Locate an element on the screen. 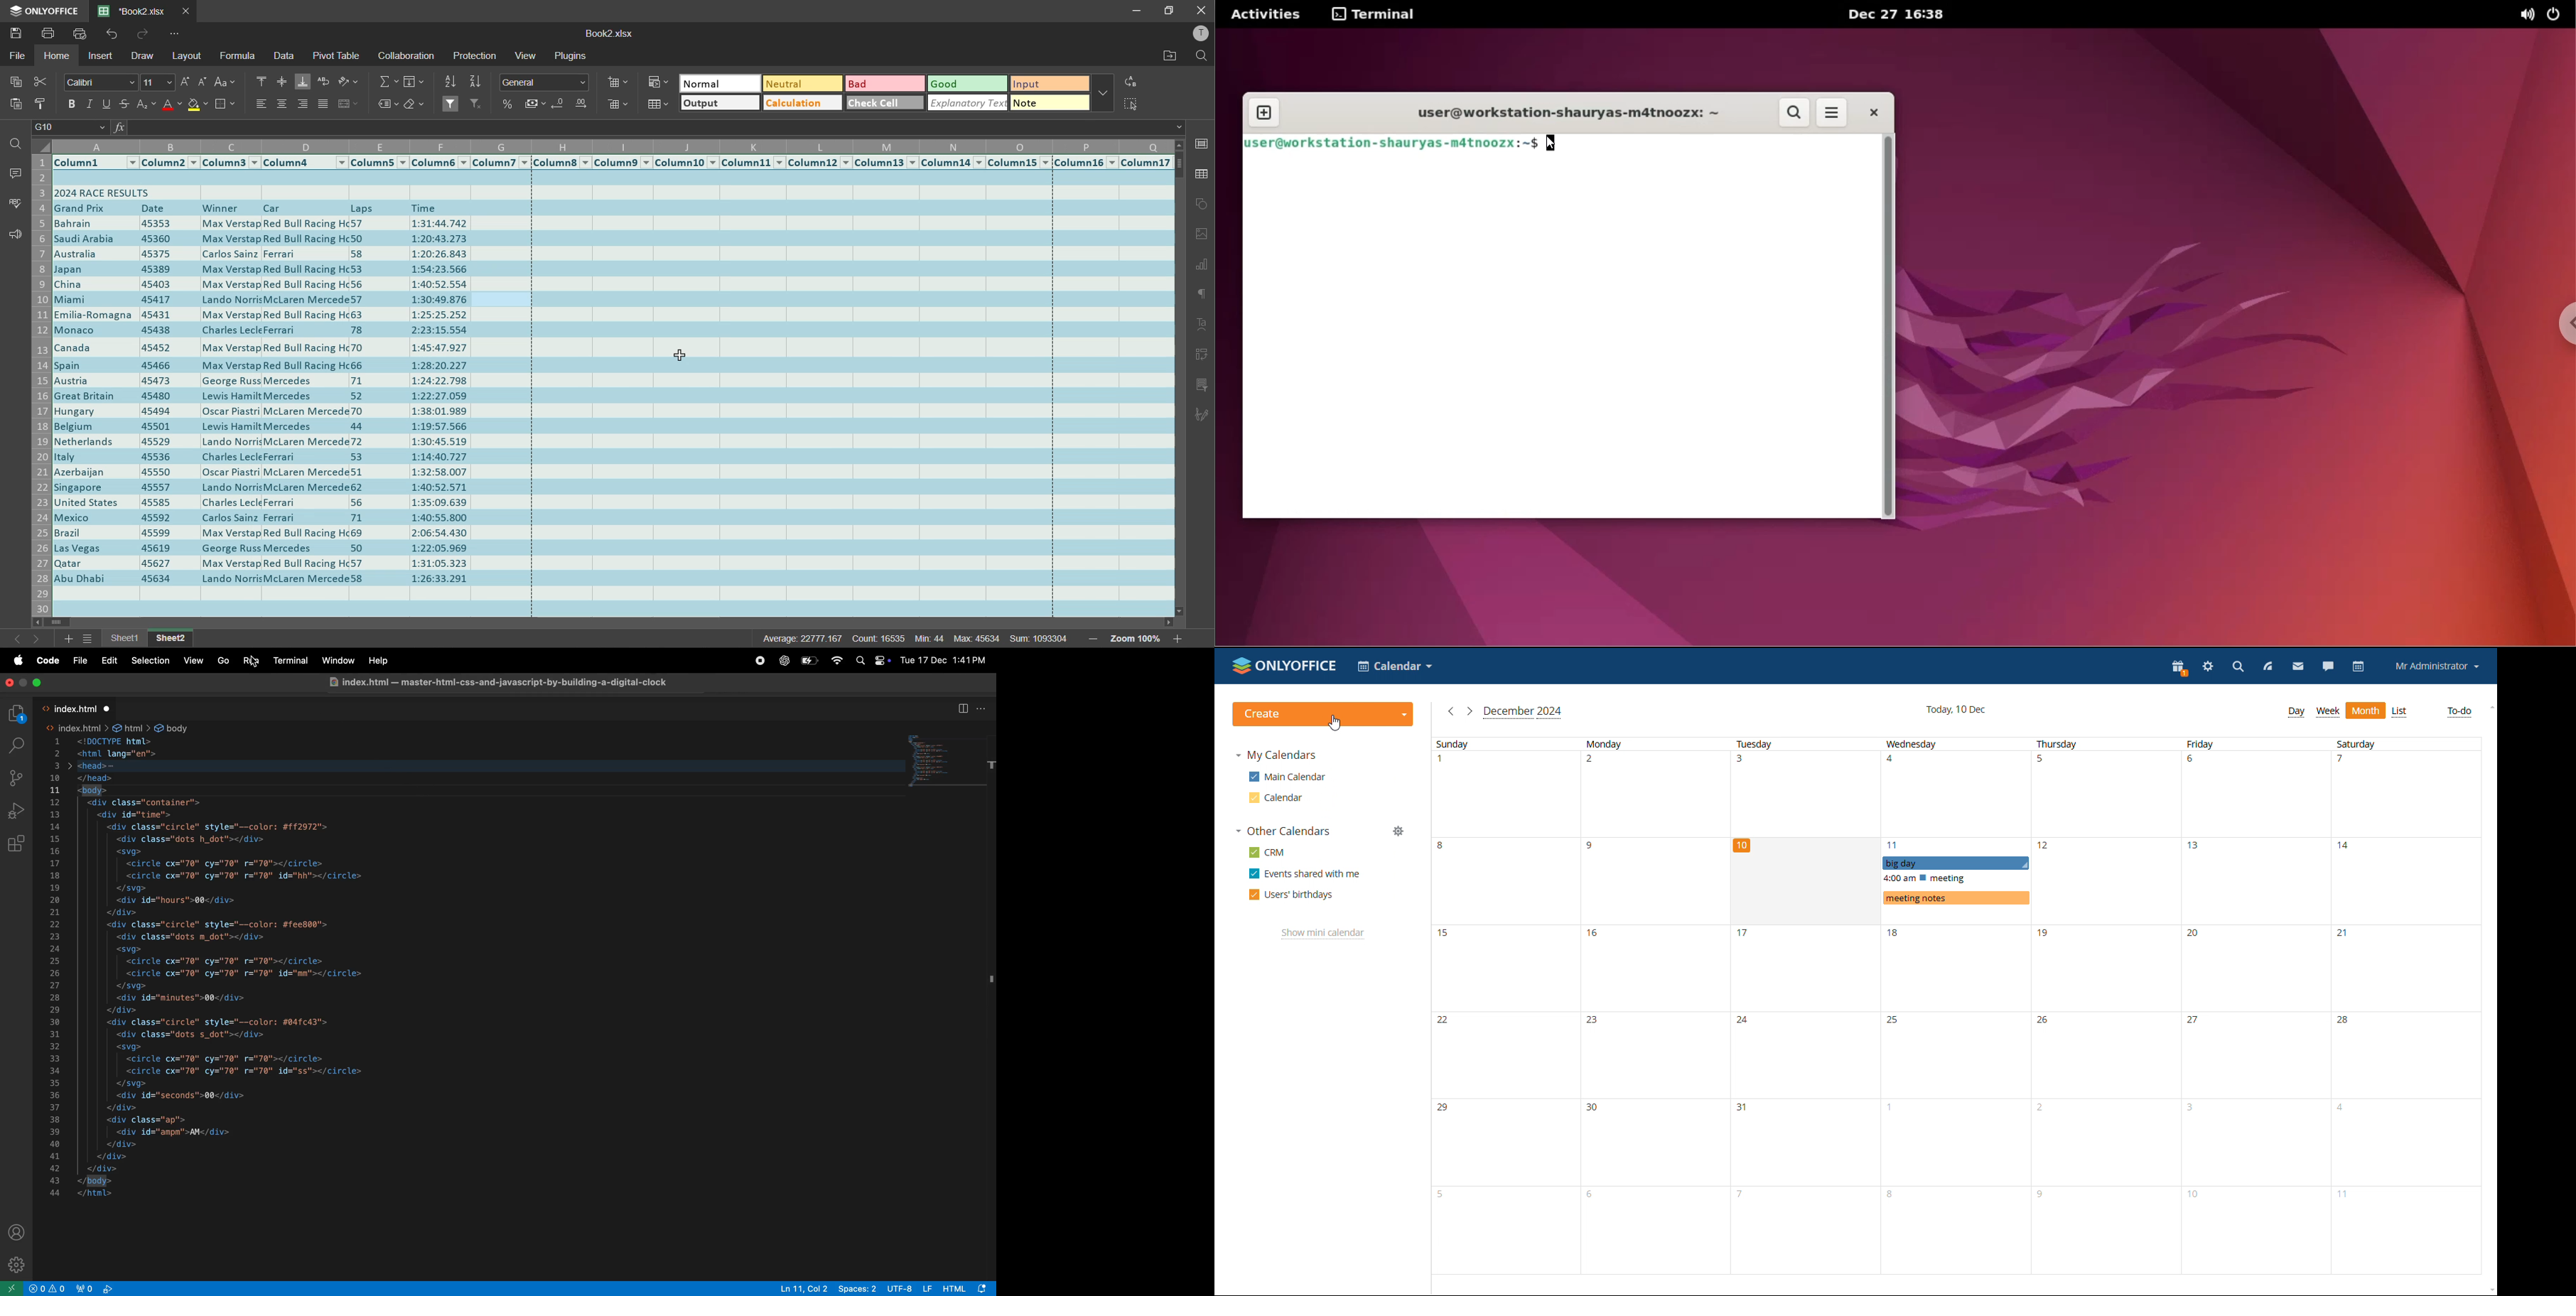  zoom out is located at coordinates (1094, 638).